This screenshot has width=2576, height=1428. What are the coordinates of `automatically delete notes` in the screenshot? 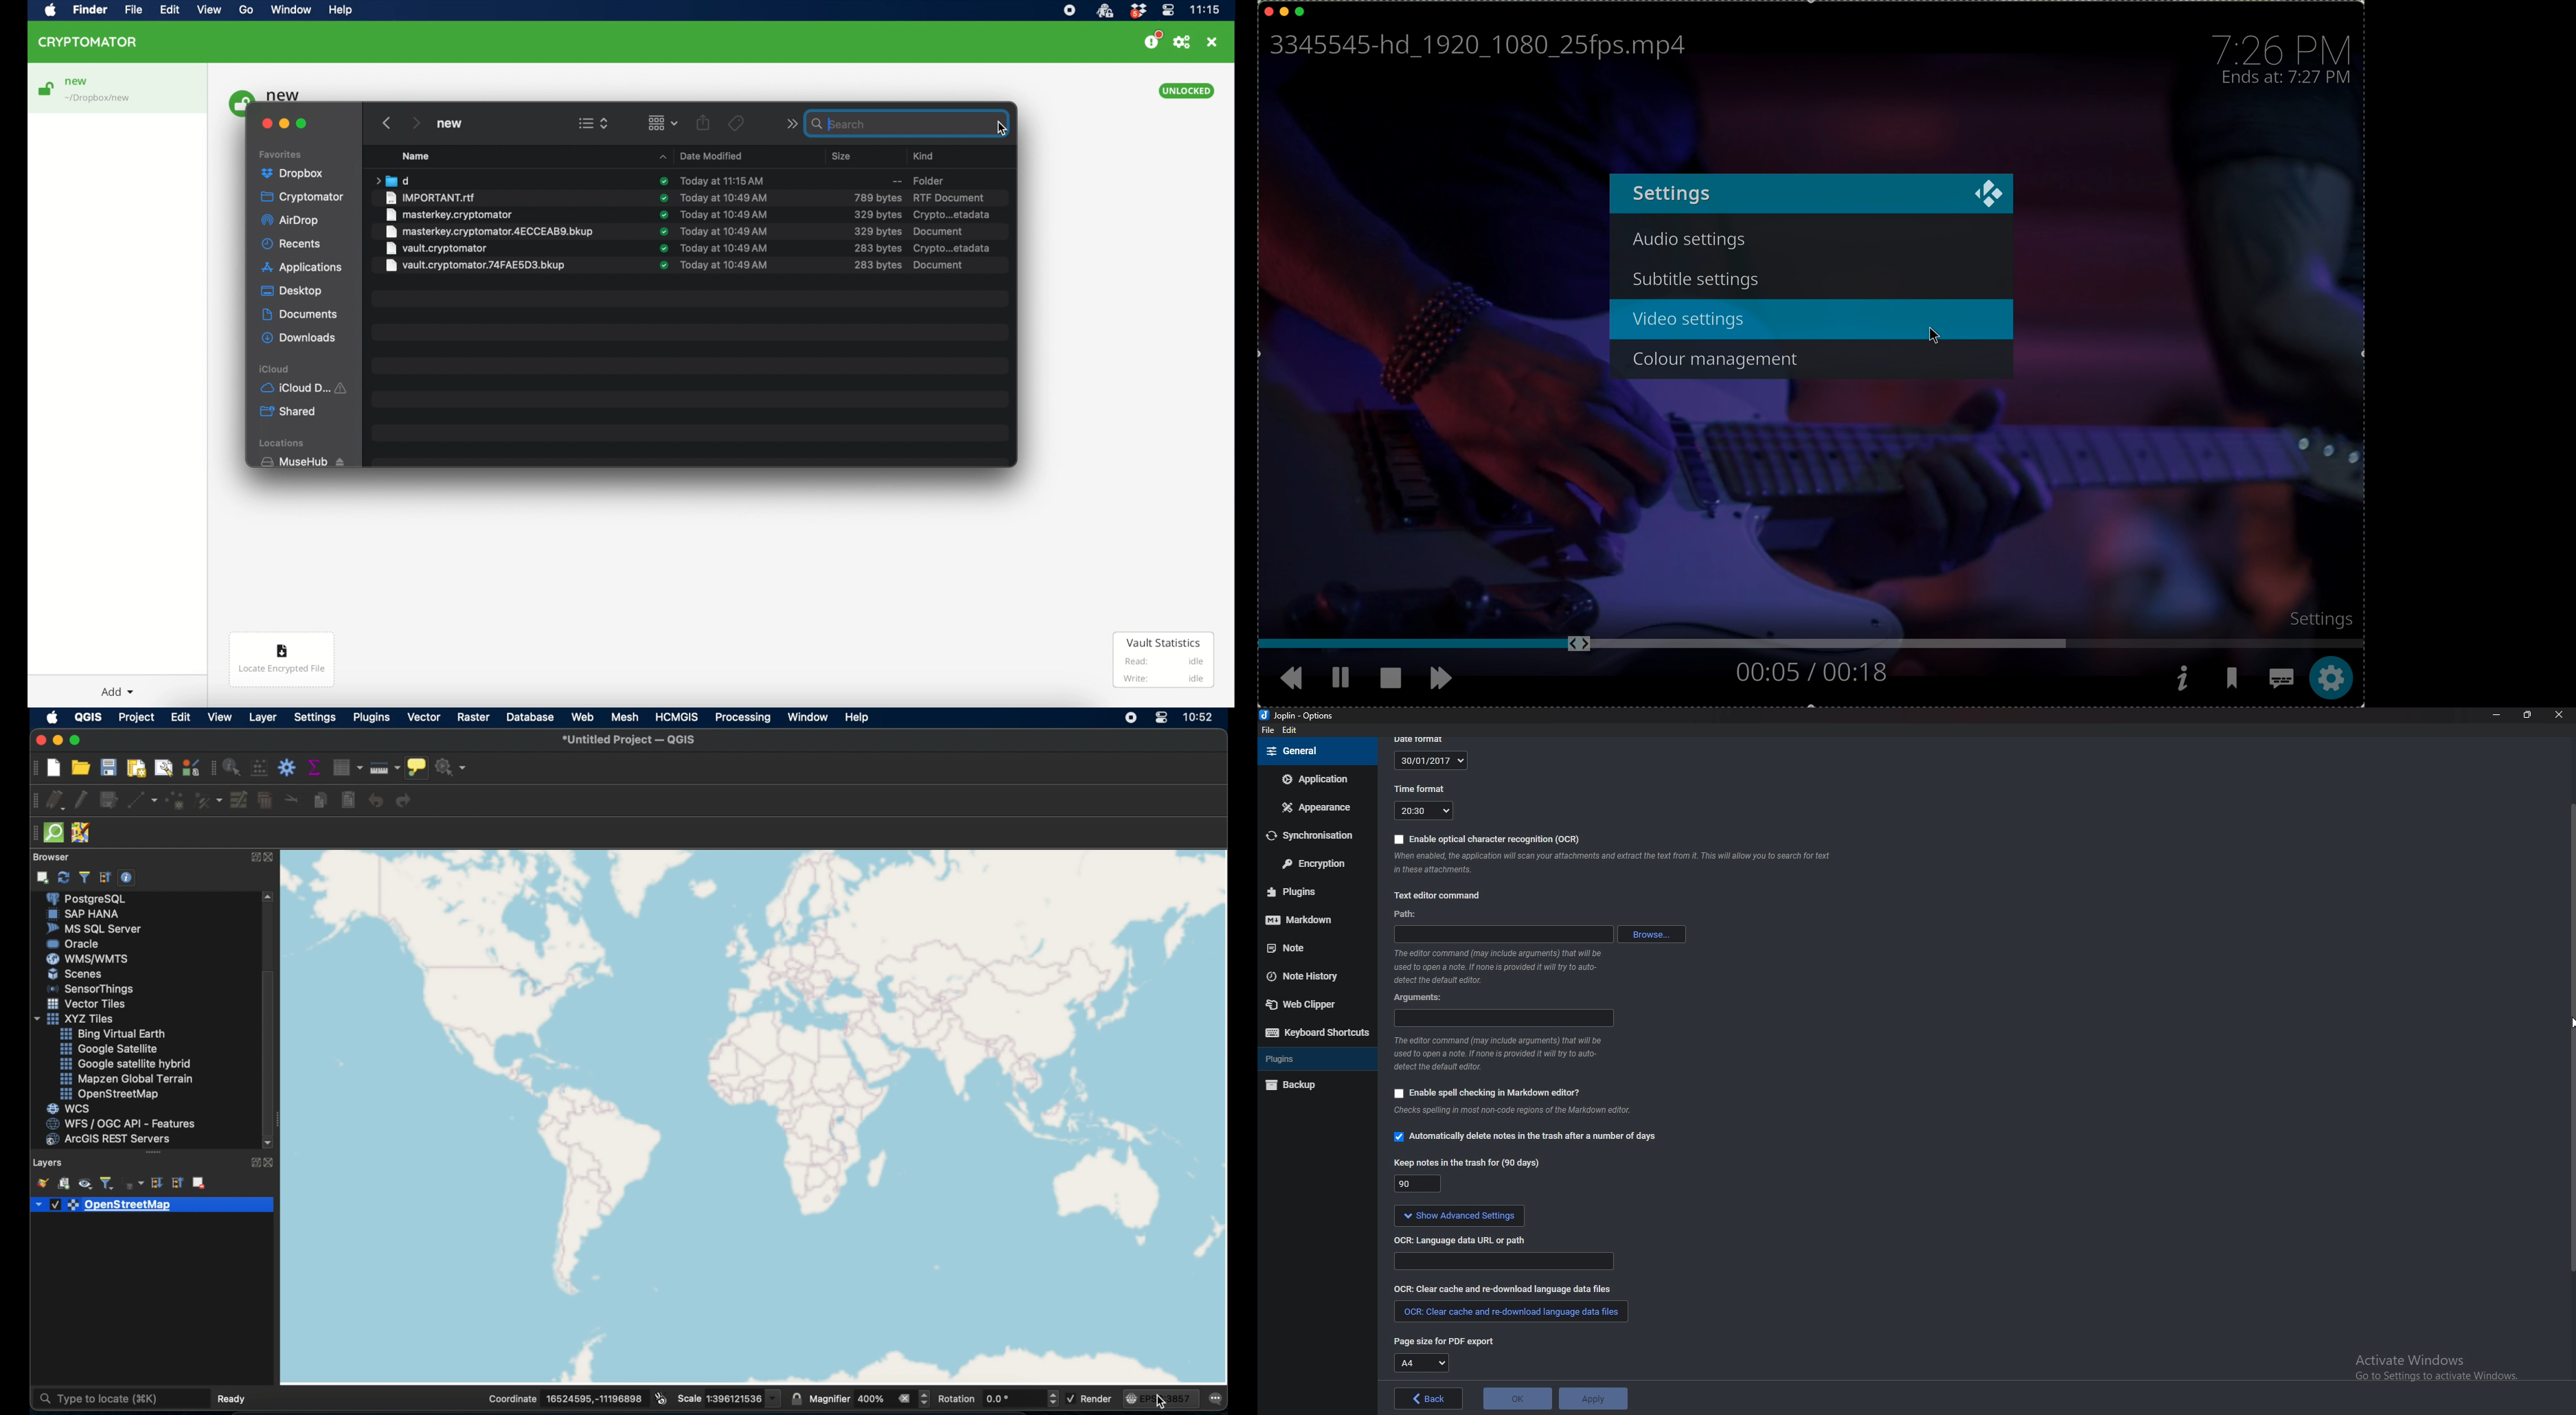 It's located at (1532, 1139).